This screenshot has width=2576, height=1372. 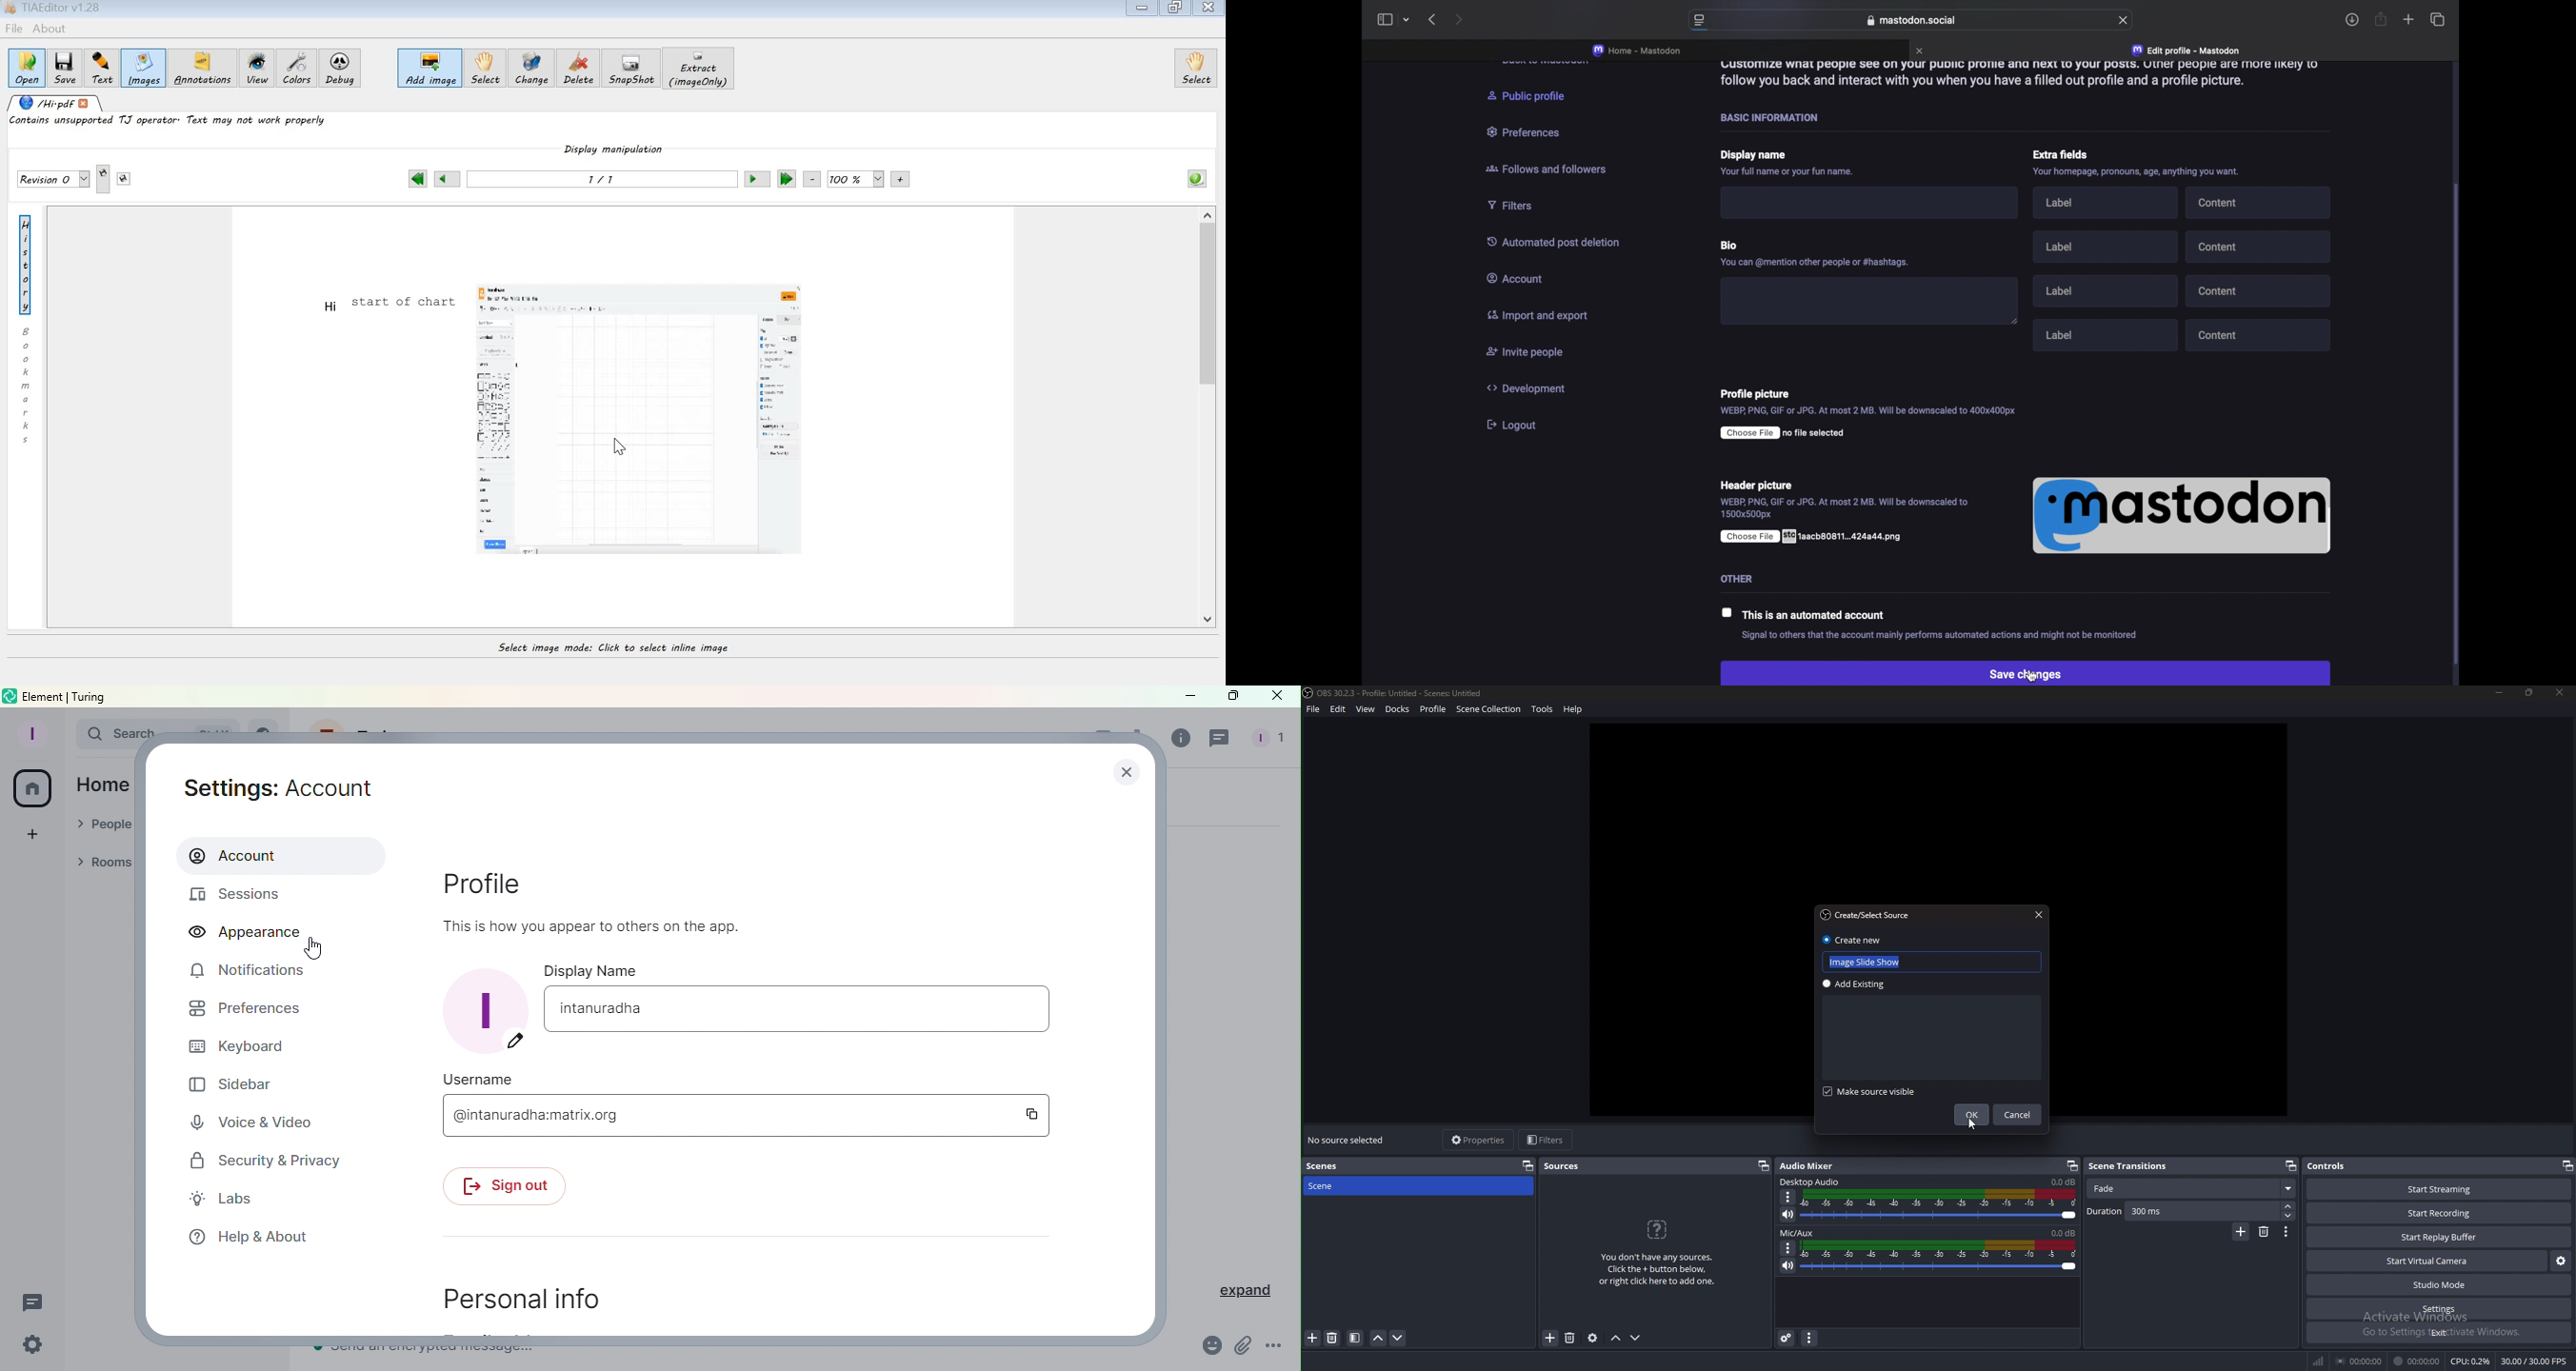 I want to click on fade, so click(x=2193, y=1190).